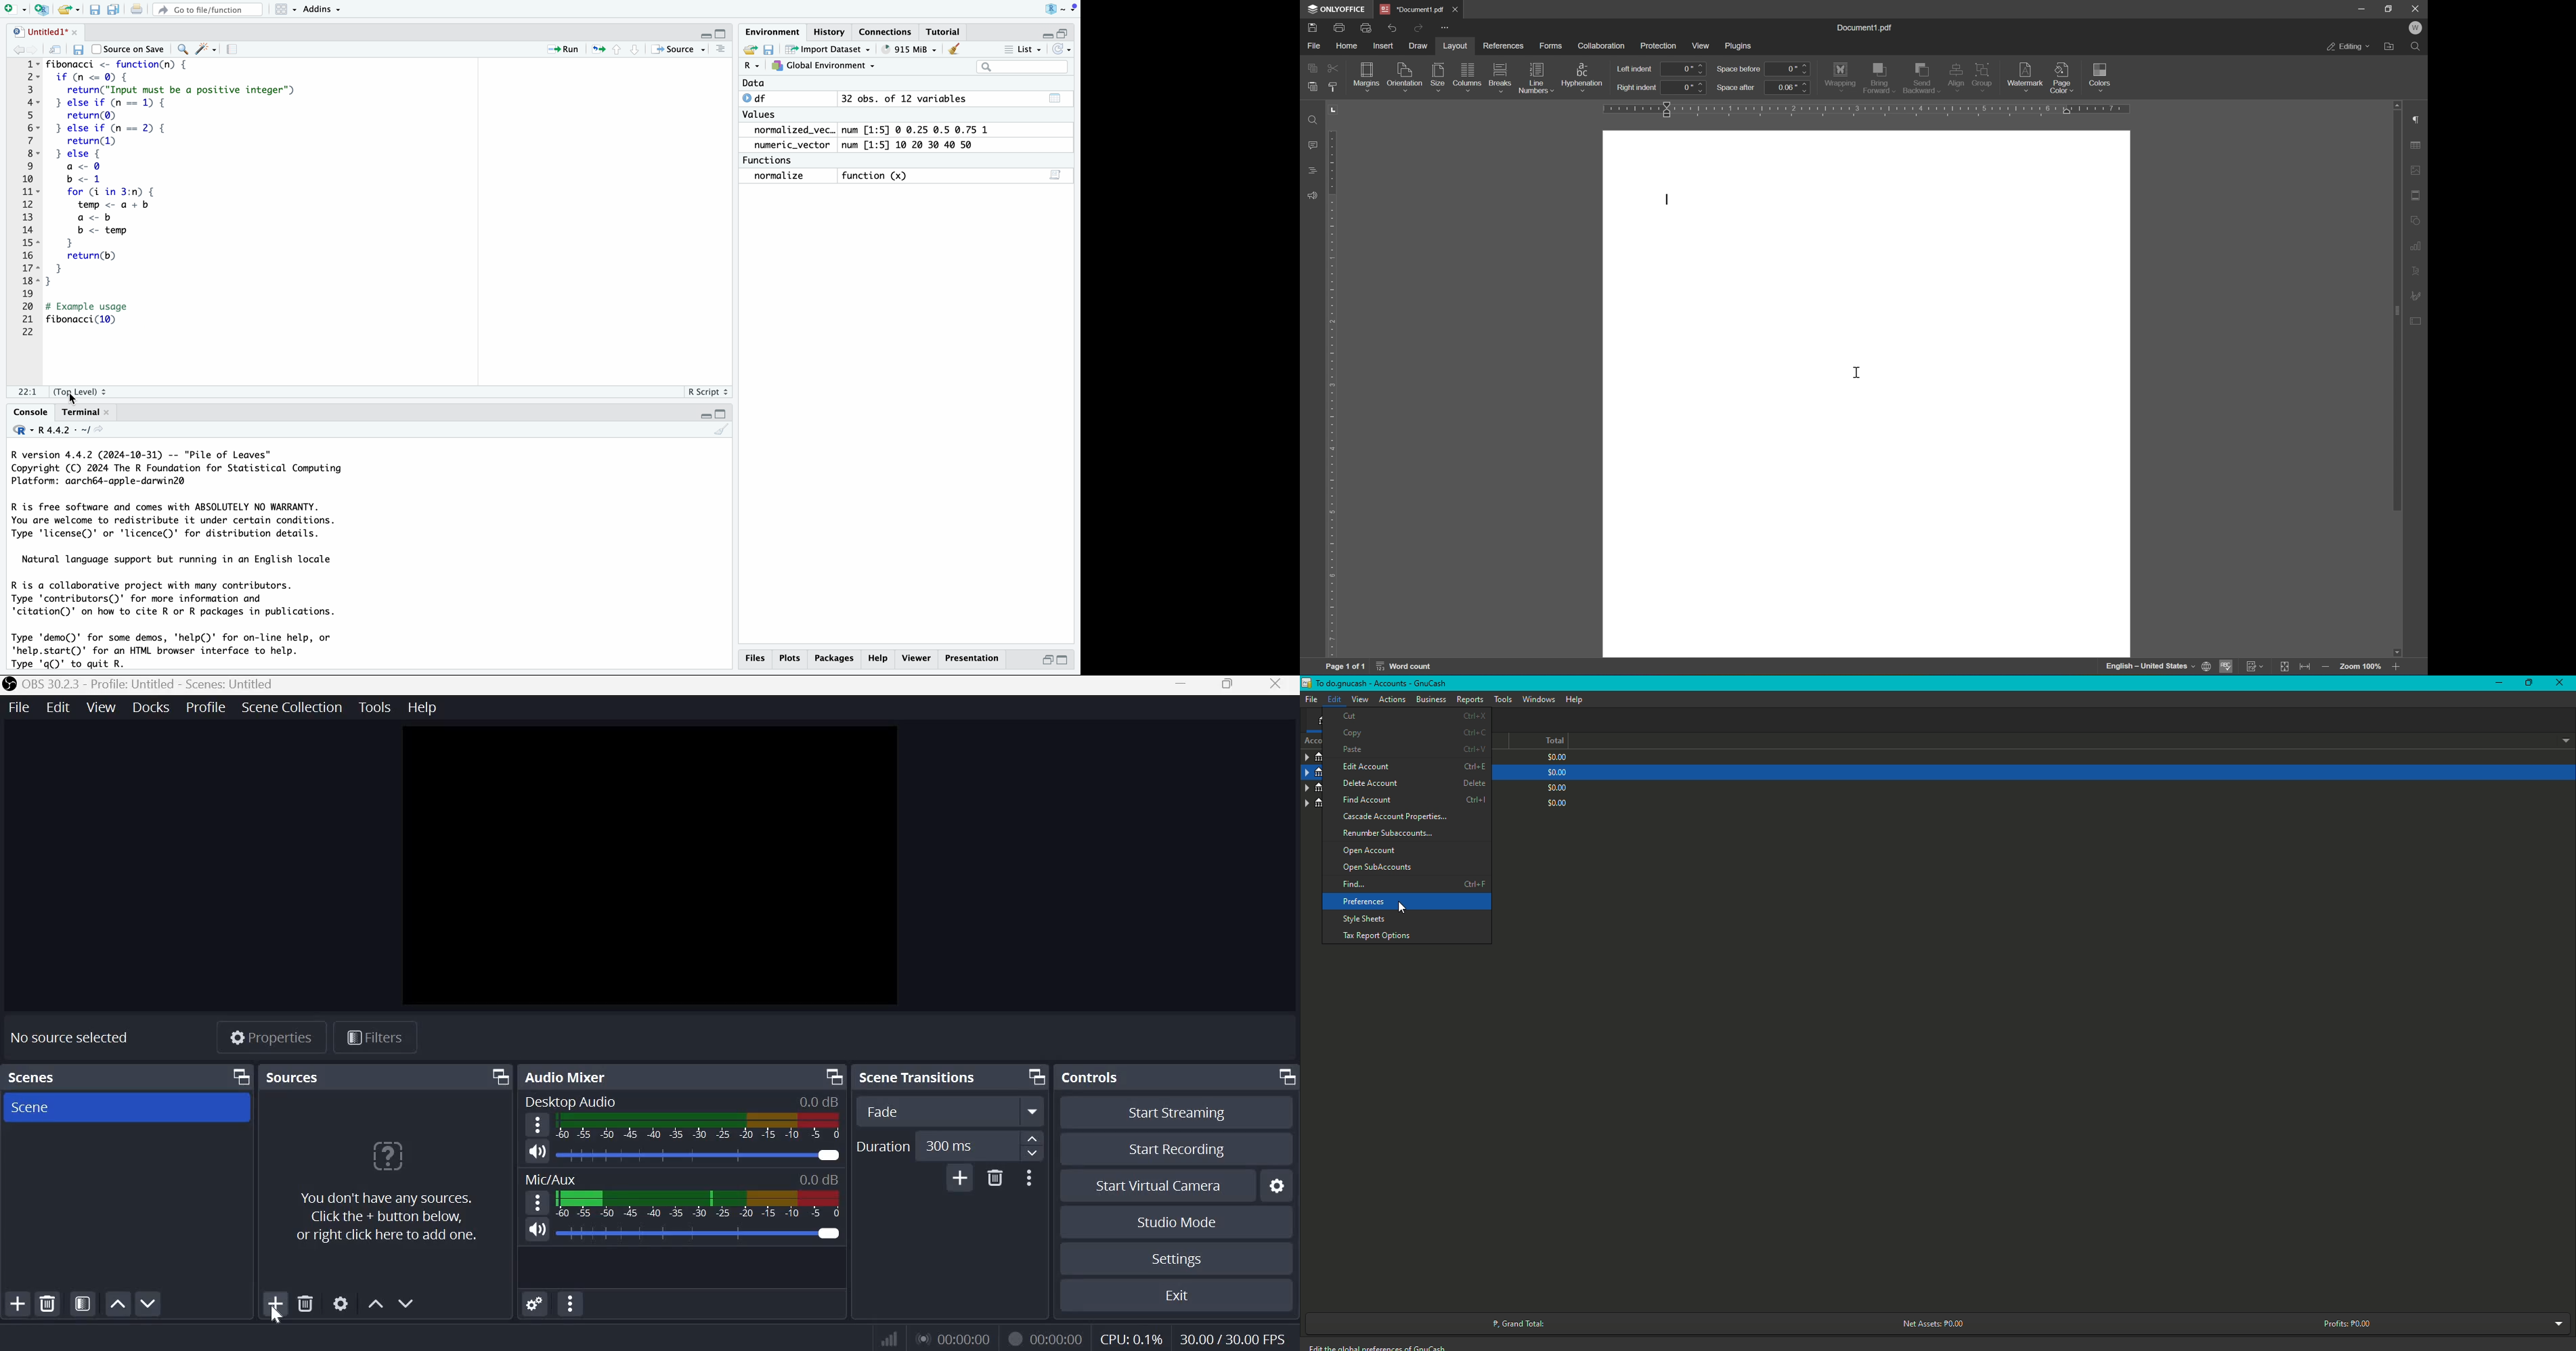 This screenshot has width=2576, height=1372. What do you see at coordinates (678, 49) in the screenshot?
I see `source` at bounding box center [678, 49].